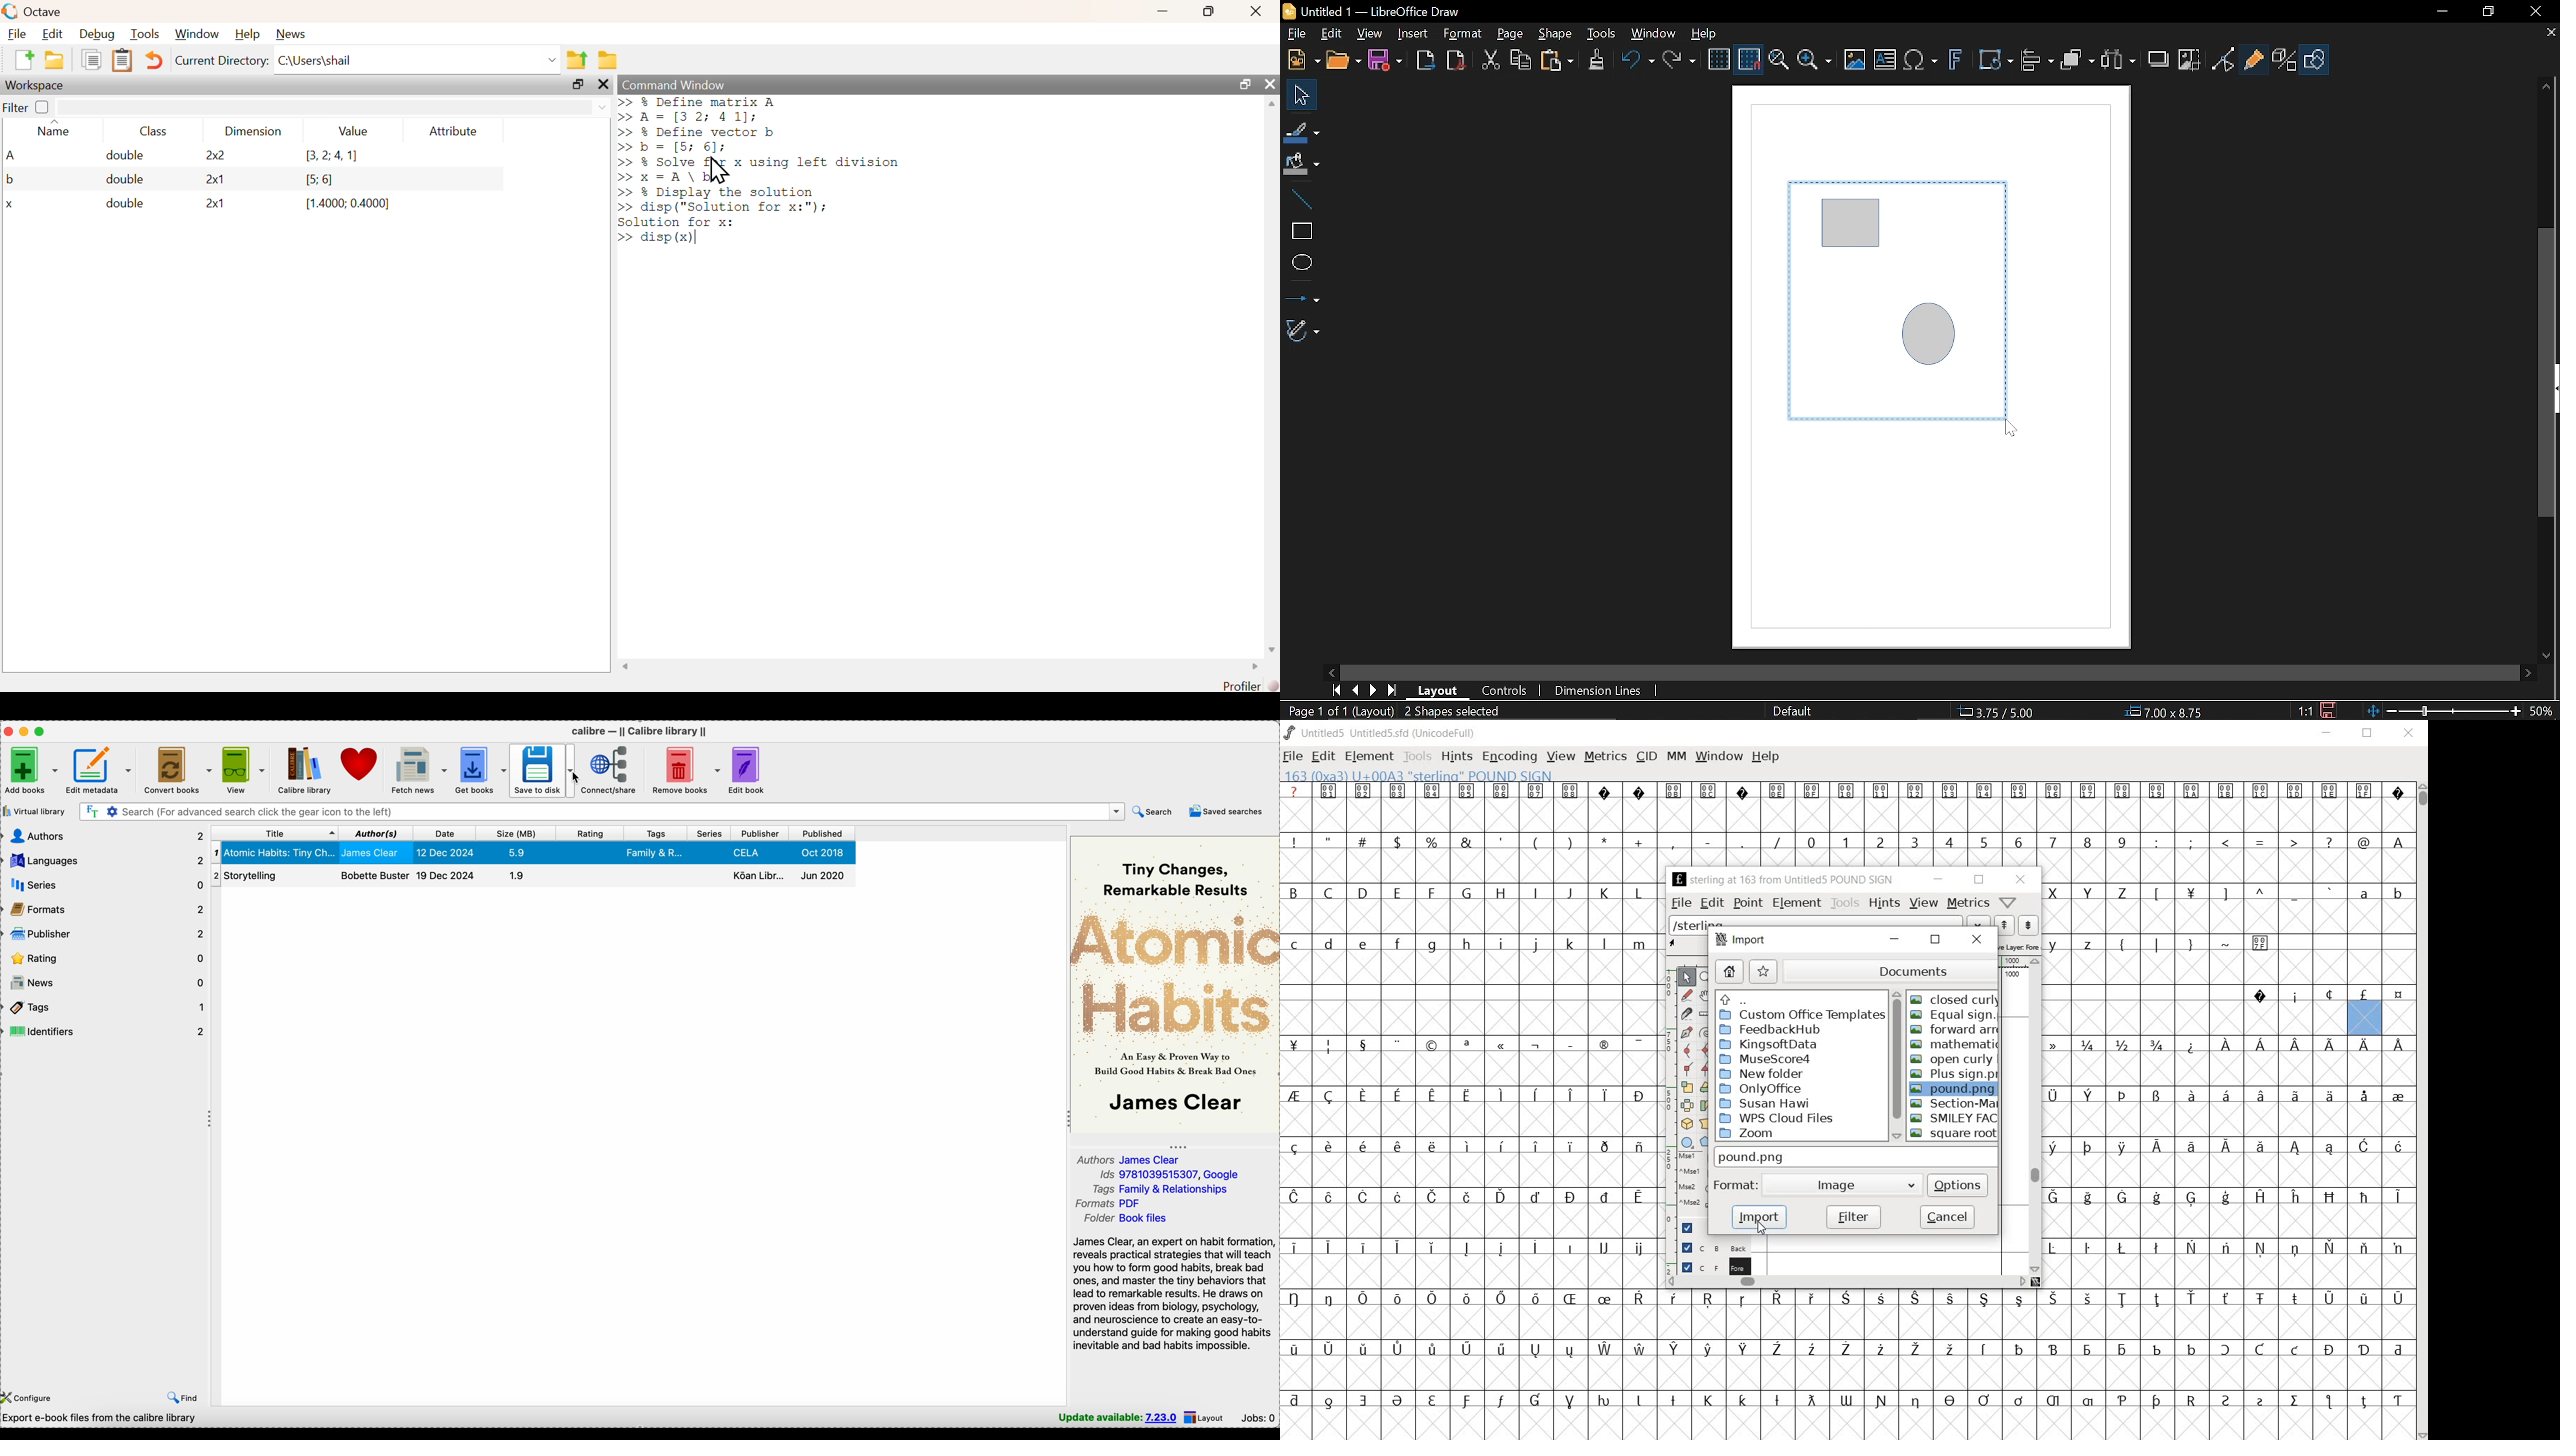 This screenshot has width=2576, height=1456. Describe the element at coordinates (2159, 791) in the screenshot. I see `Symbol` at that location.